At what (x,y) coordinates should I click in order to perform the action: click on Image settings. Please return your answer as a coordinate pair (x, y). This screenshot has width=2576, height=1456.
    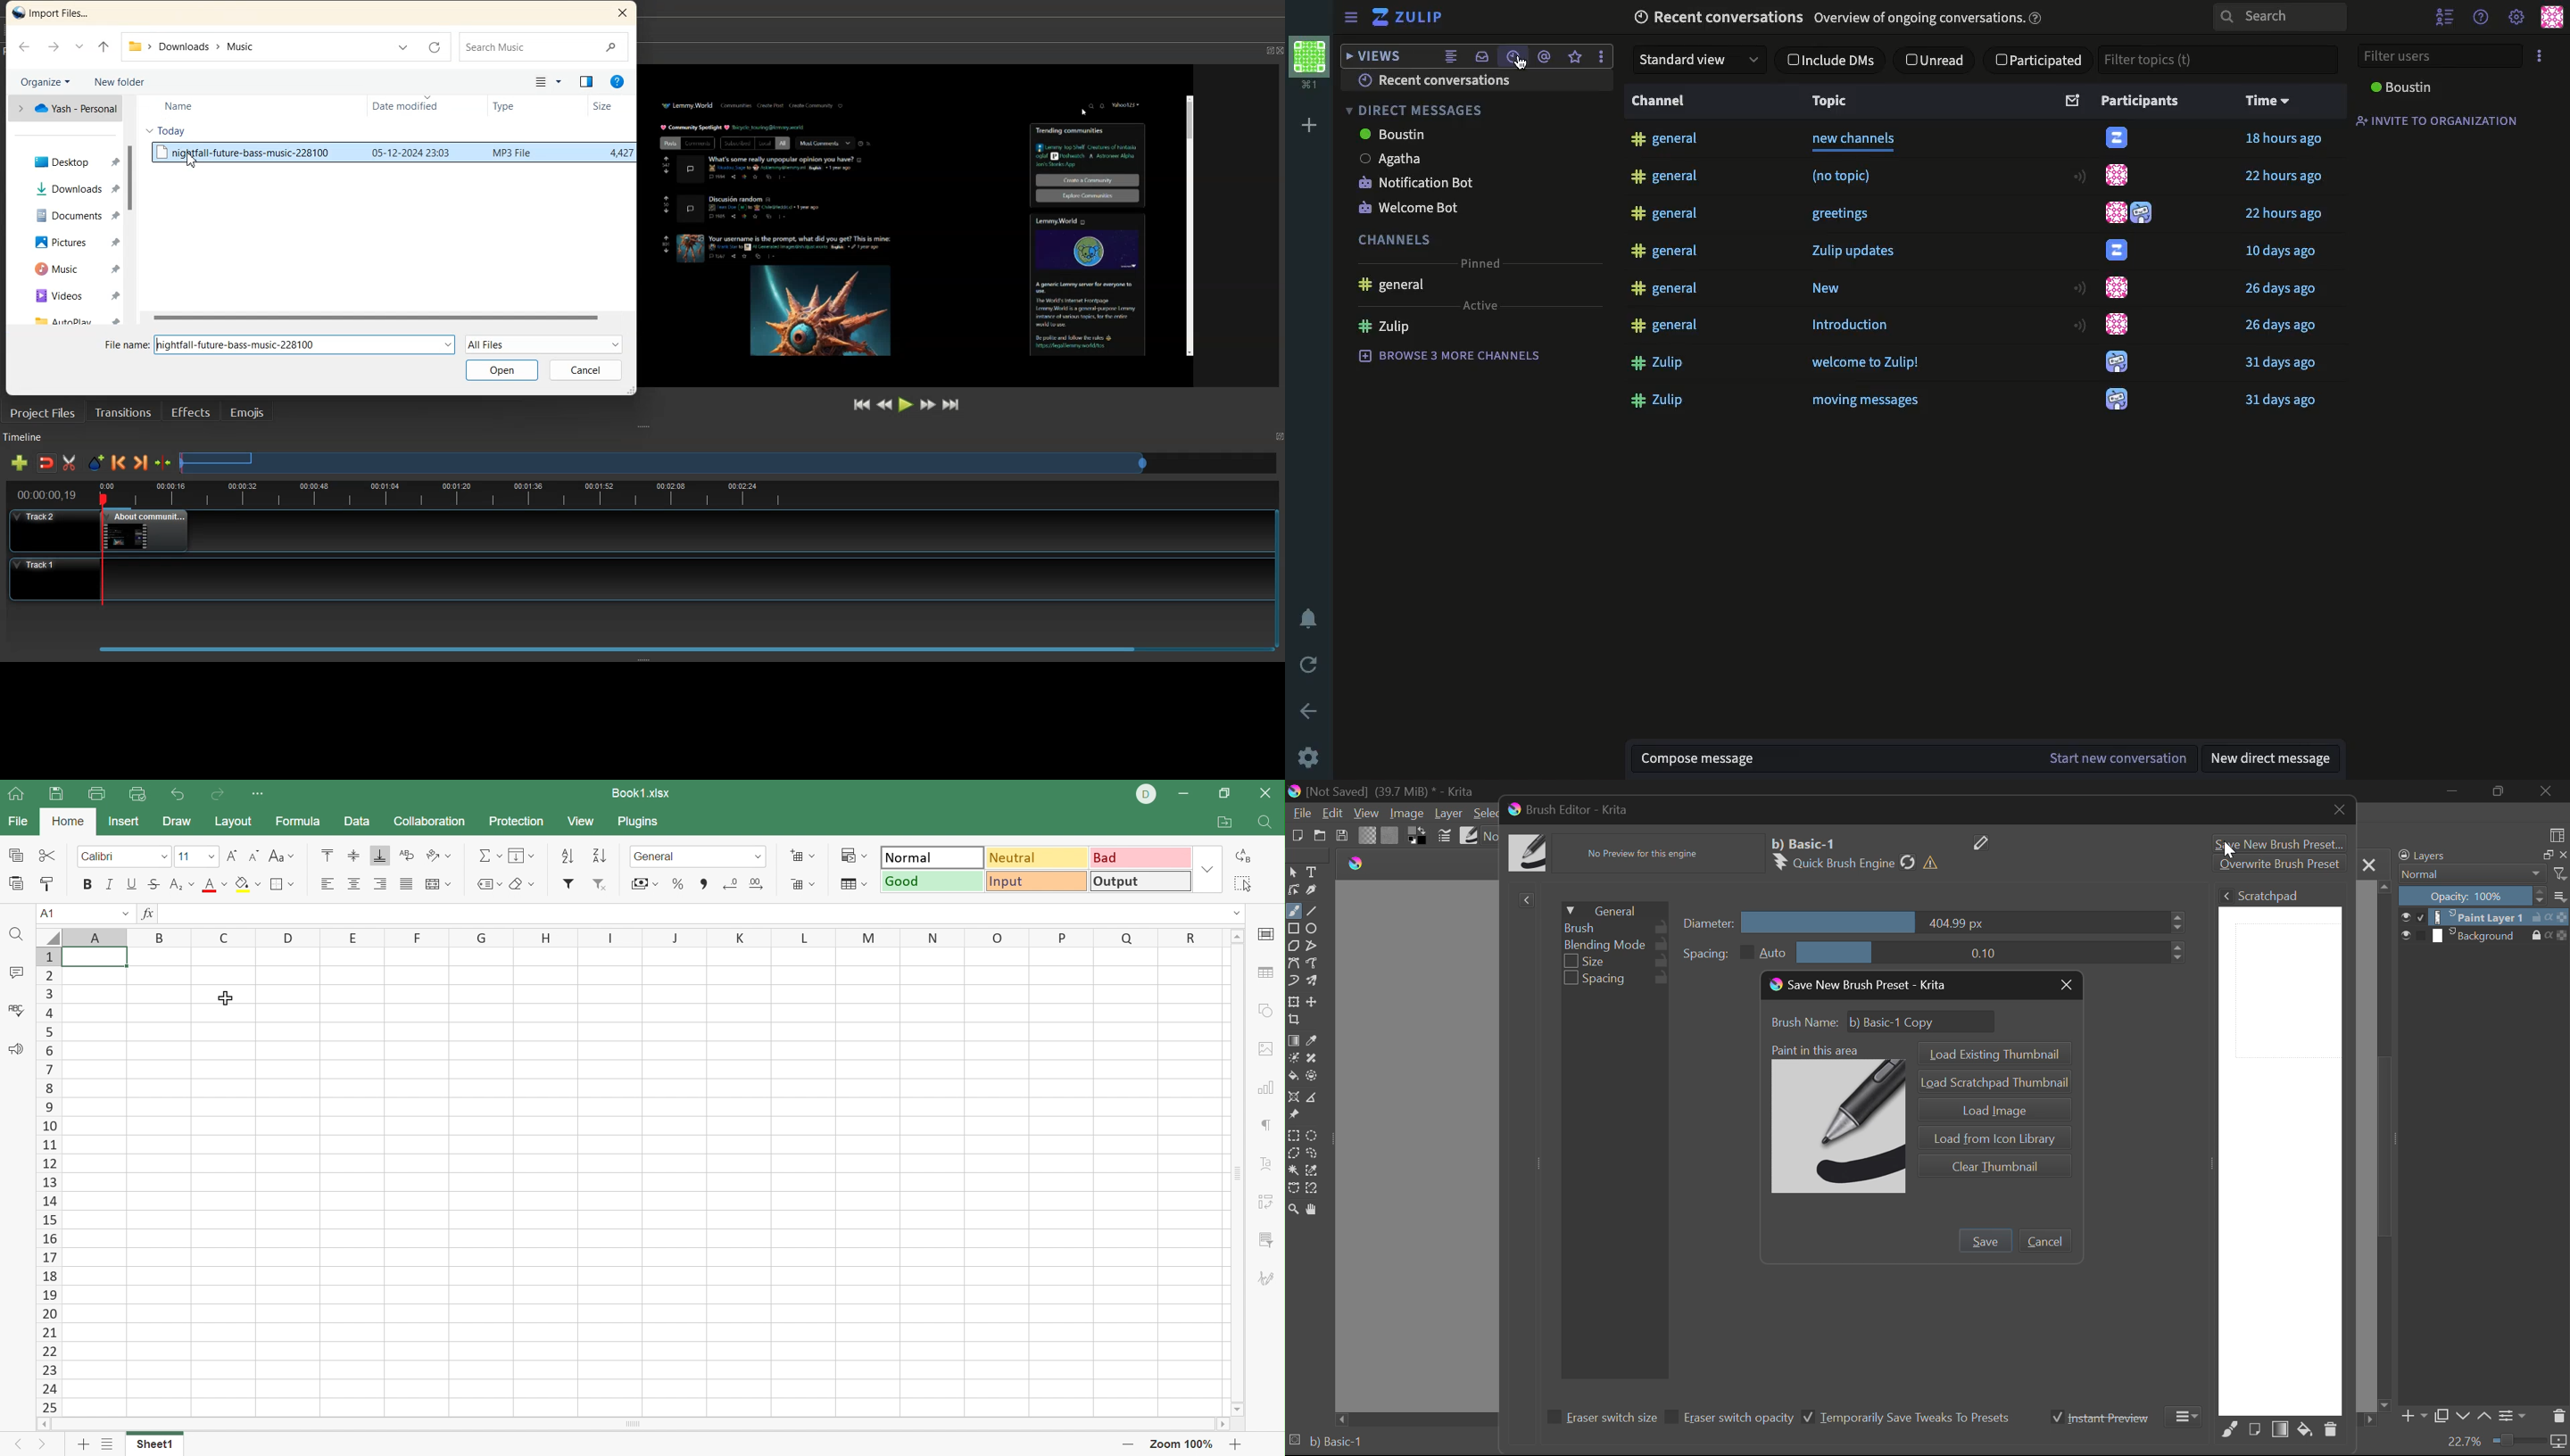
    Looking at the image, I should click on (1268, 1050).